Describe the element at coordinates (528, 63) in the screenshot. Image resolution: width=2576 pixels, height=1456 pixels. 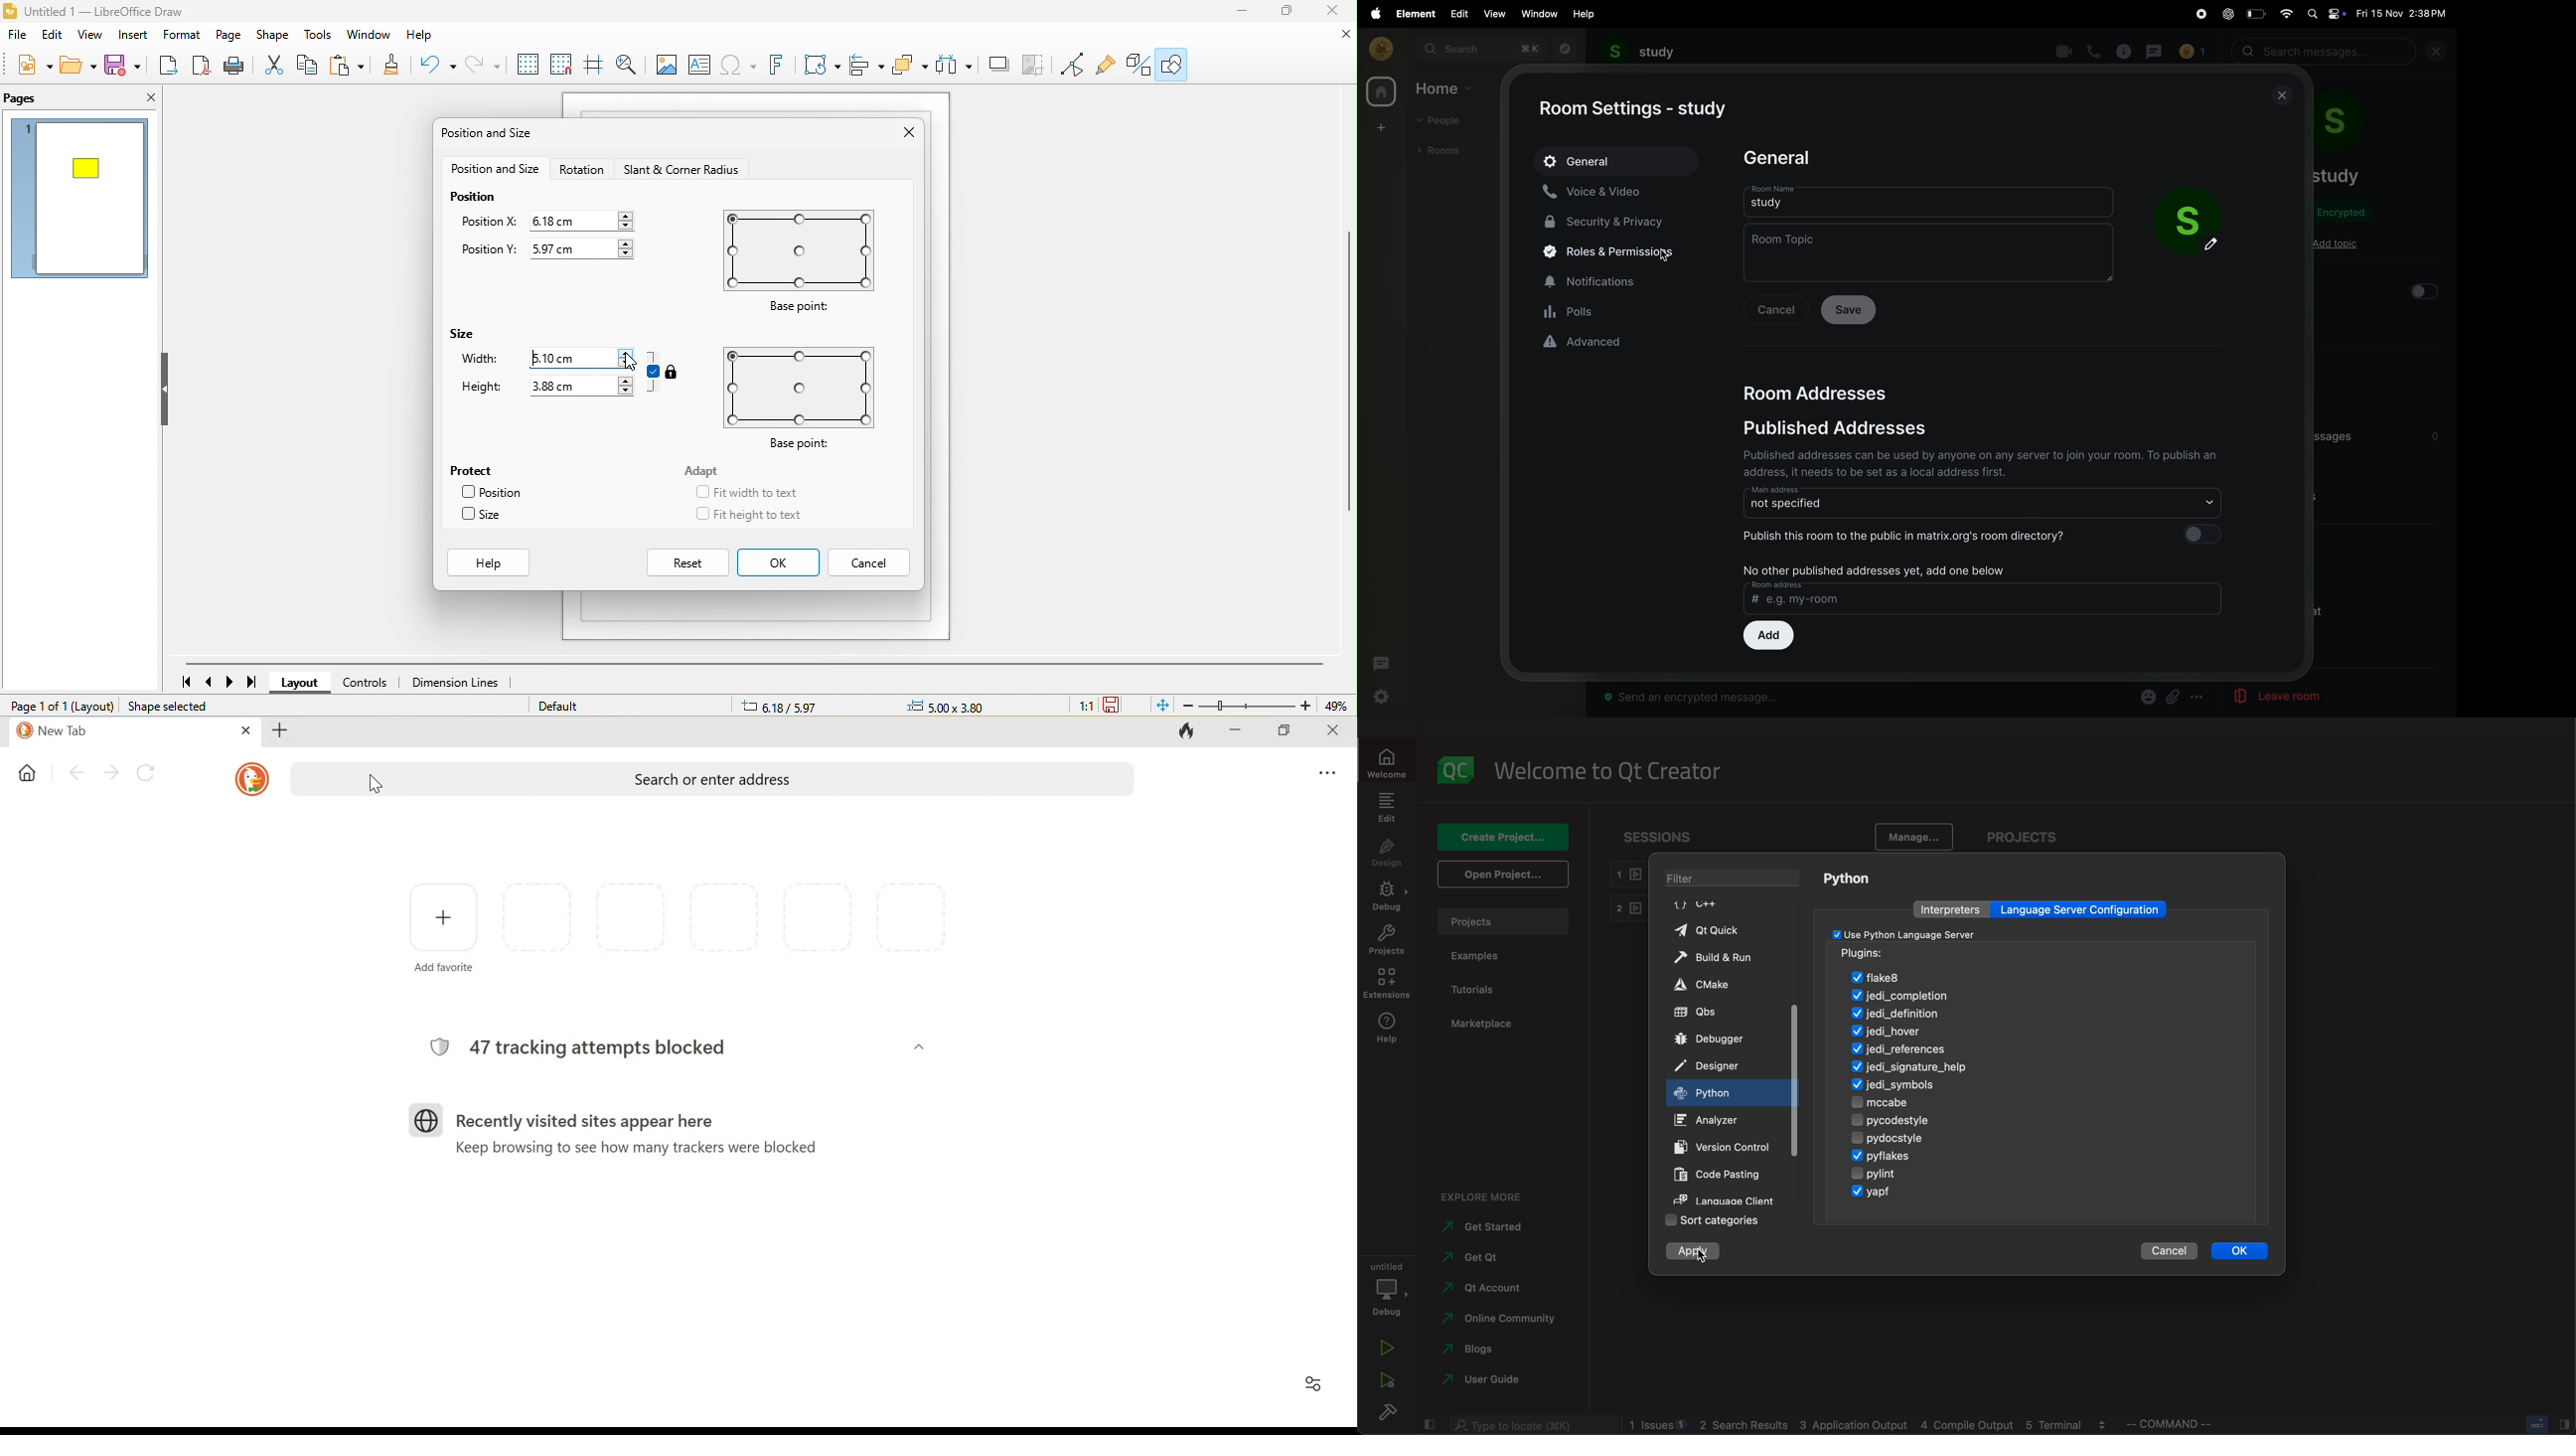
I see `display grid` at that location.